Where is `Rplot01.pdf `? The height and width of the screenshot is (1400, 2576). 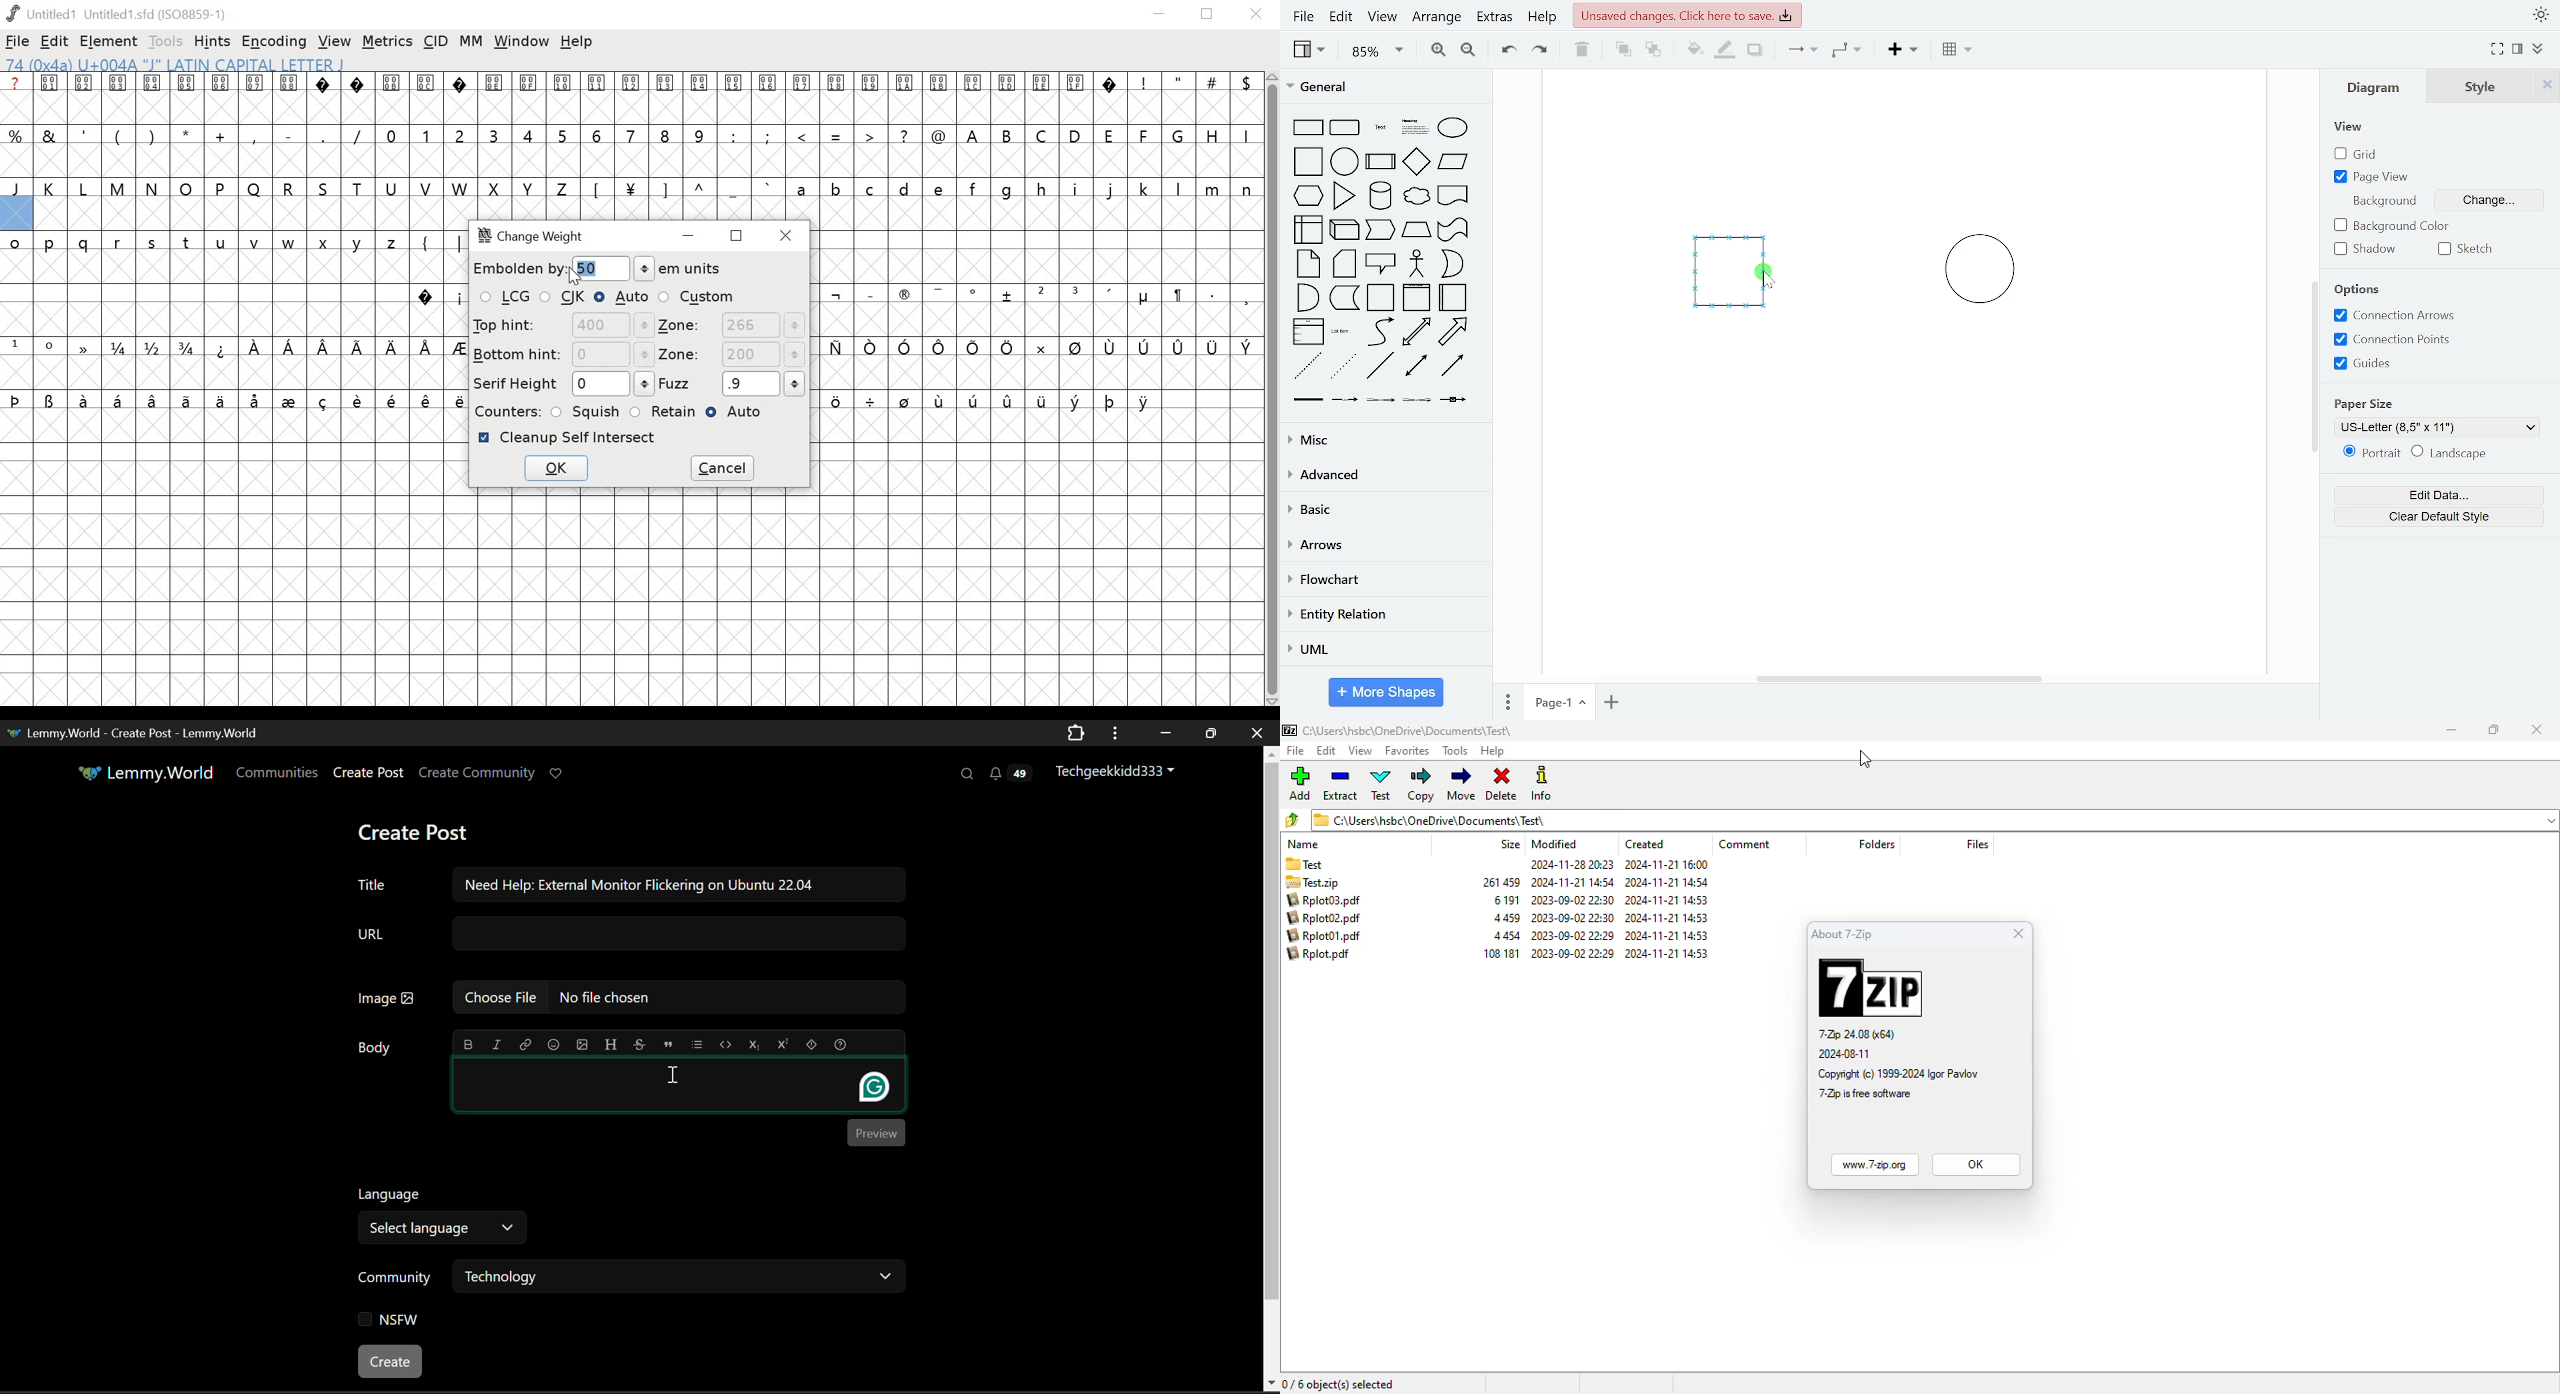 Rplot01.pdf  is located at coordinates (1325, 936).